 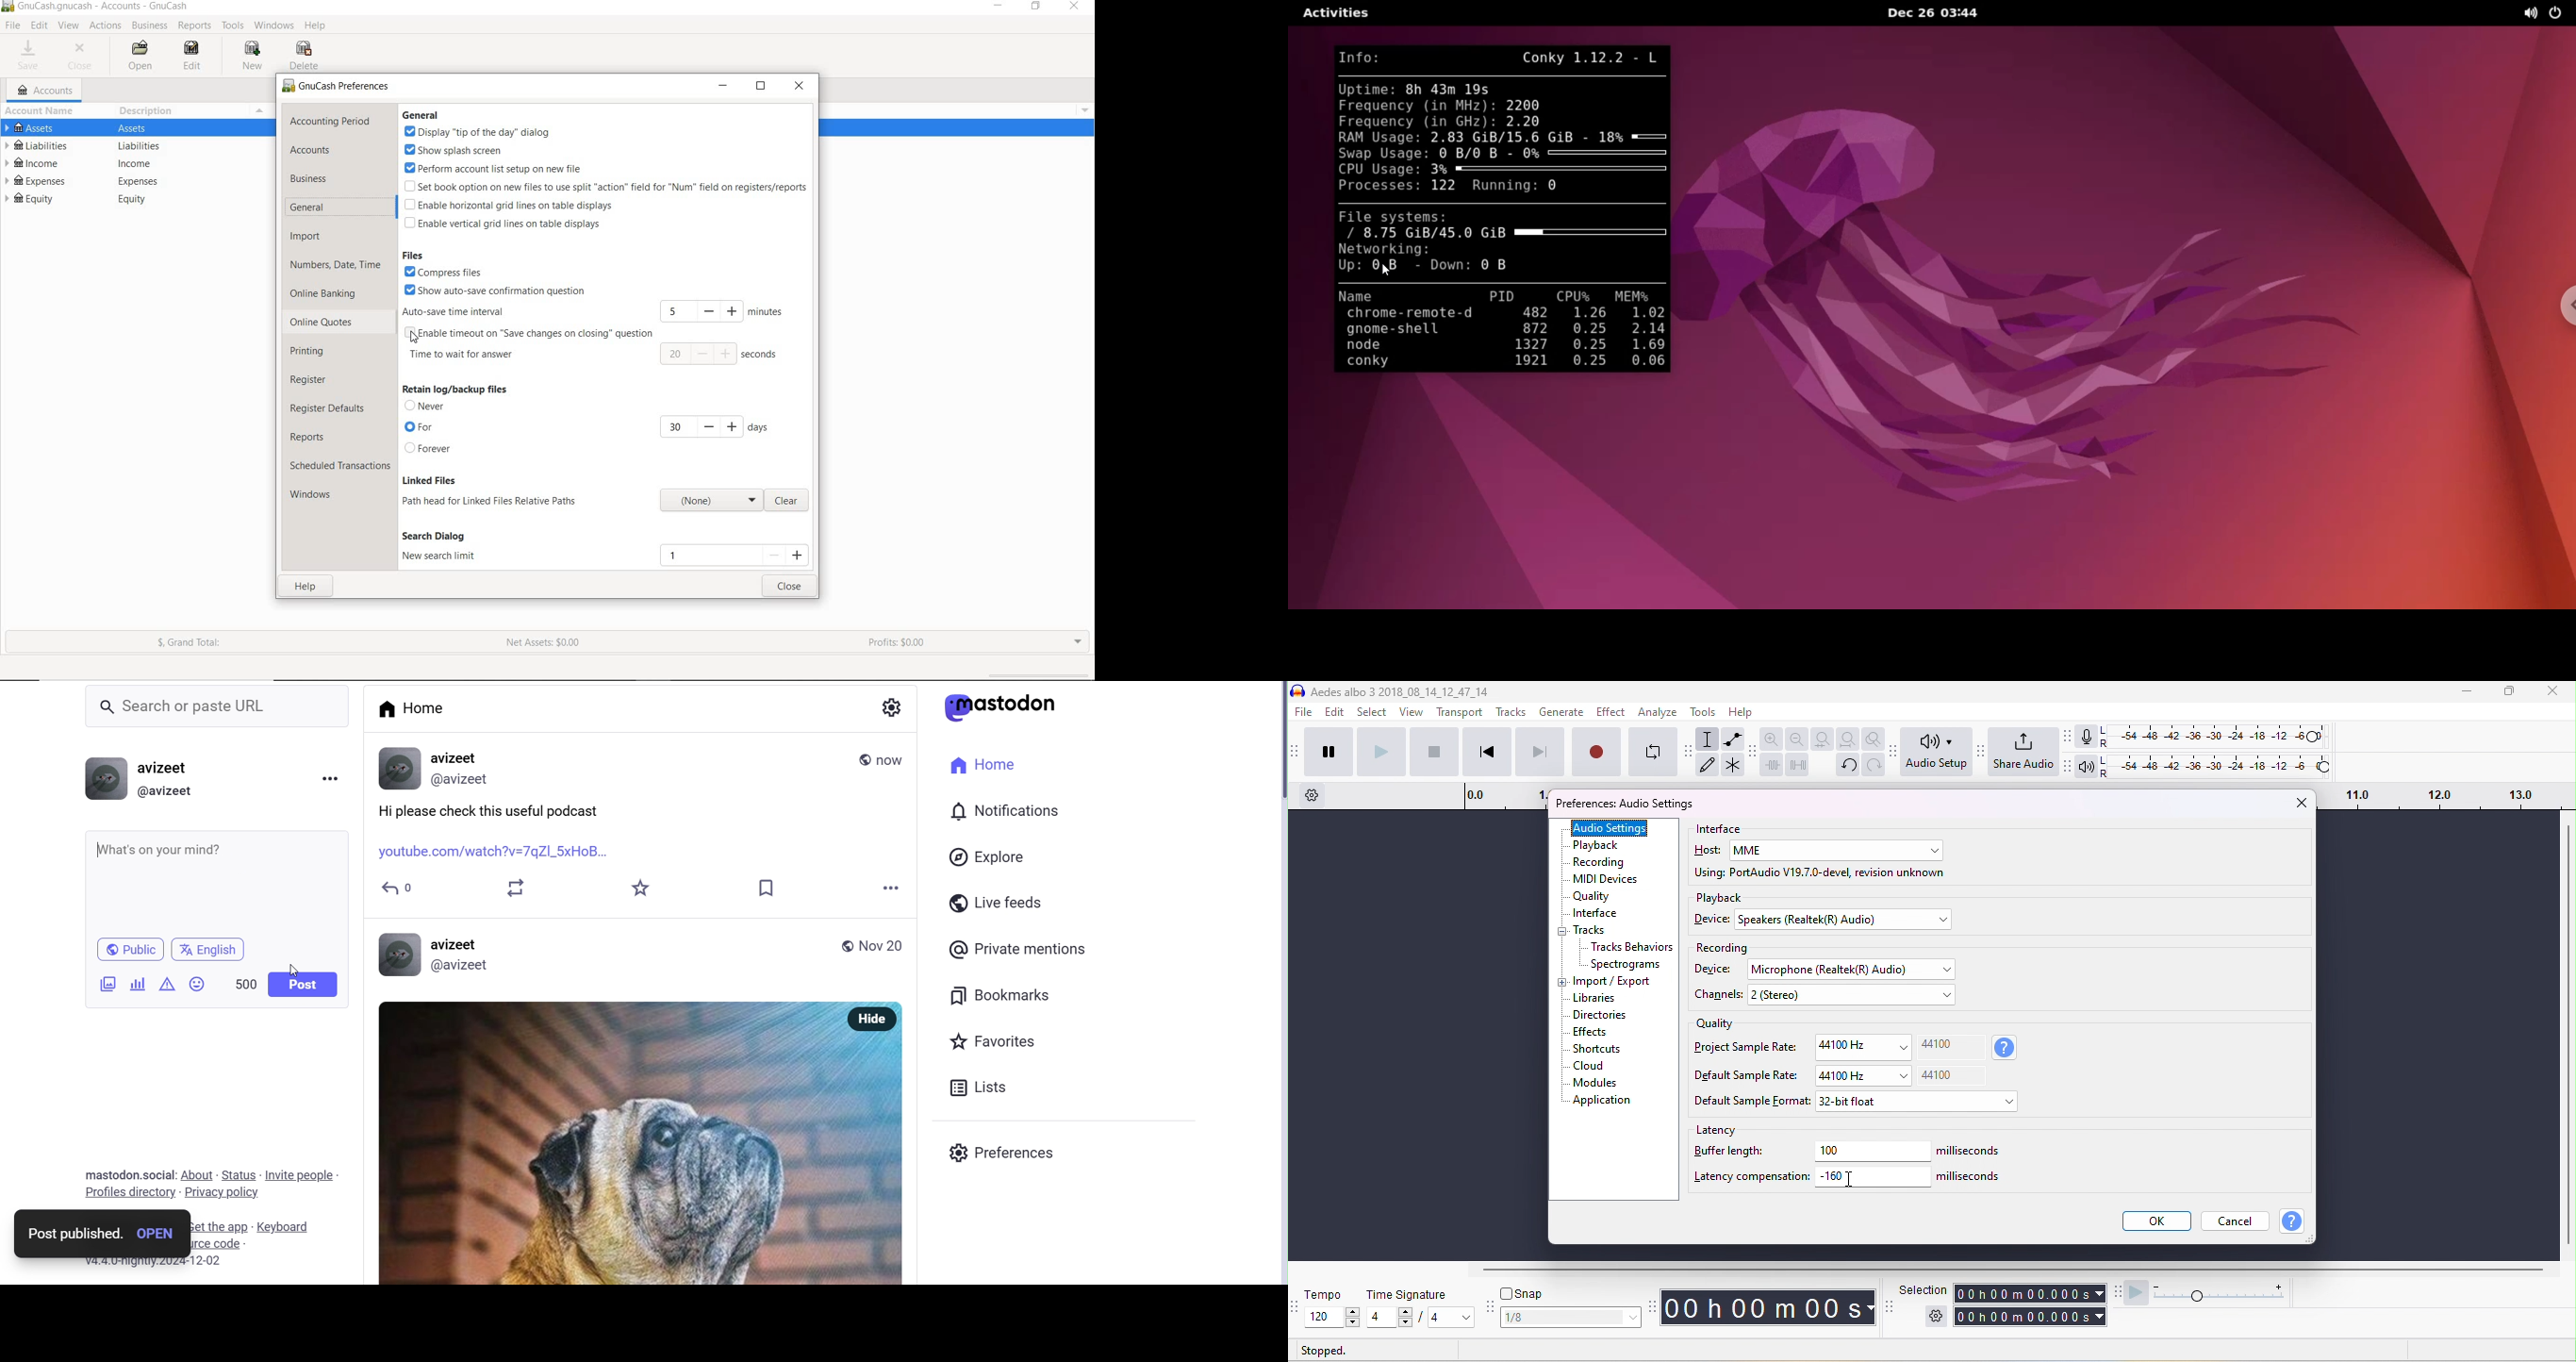 I want to click on add poll, so click(x=137, y=983).